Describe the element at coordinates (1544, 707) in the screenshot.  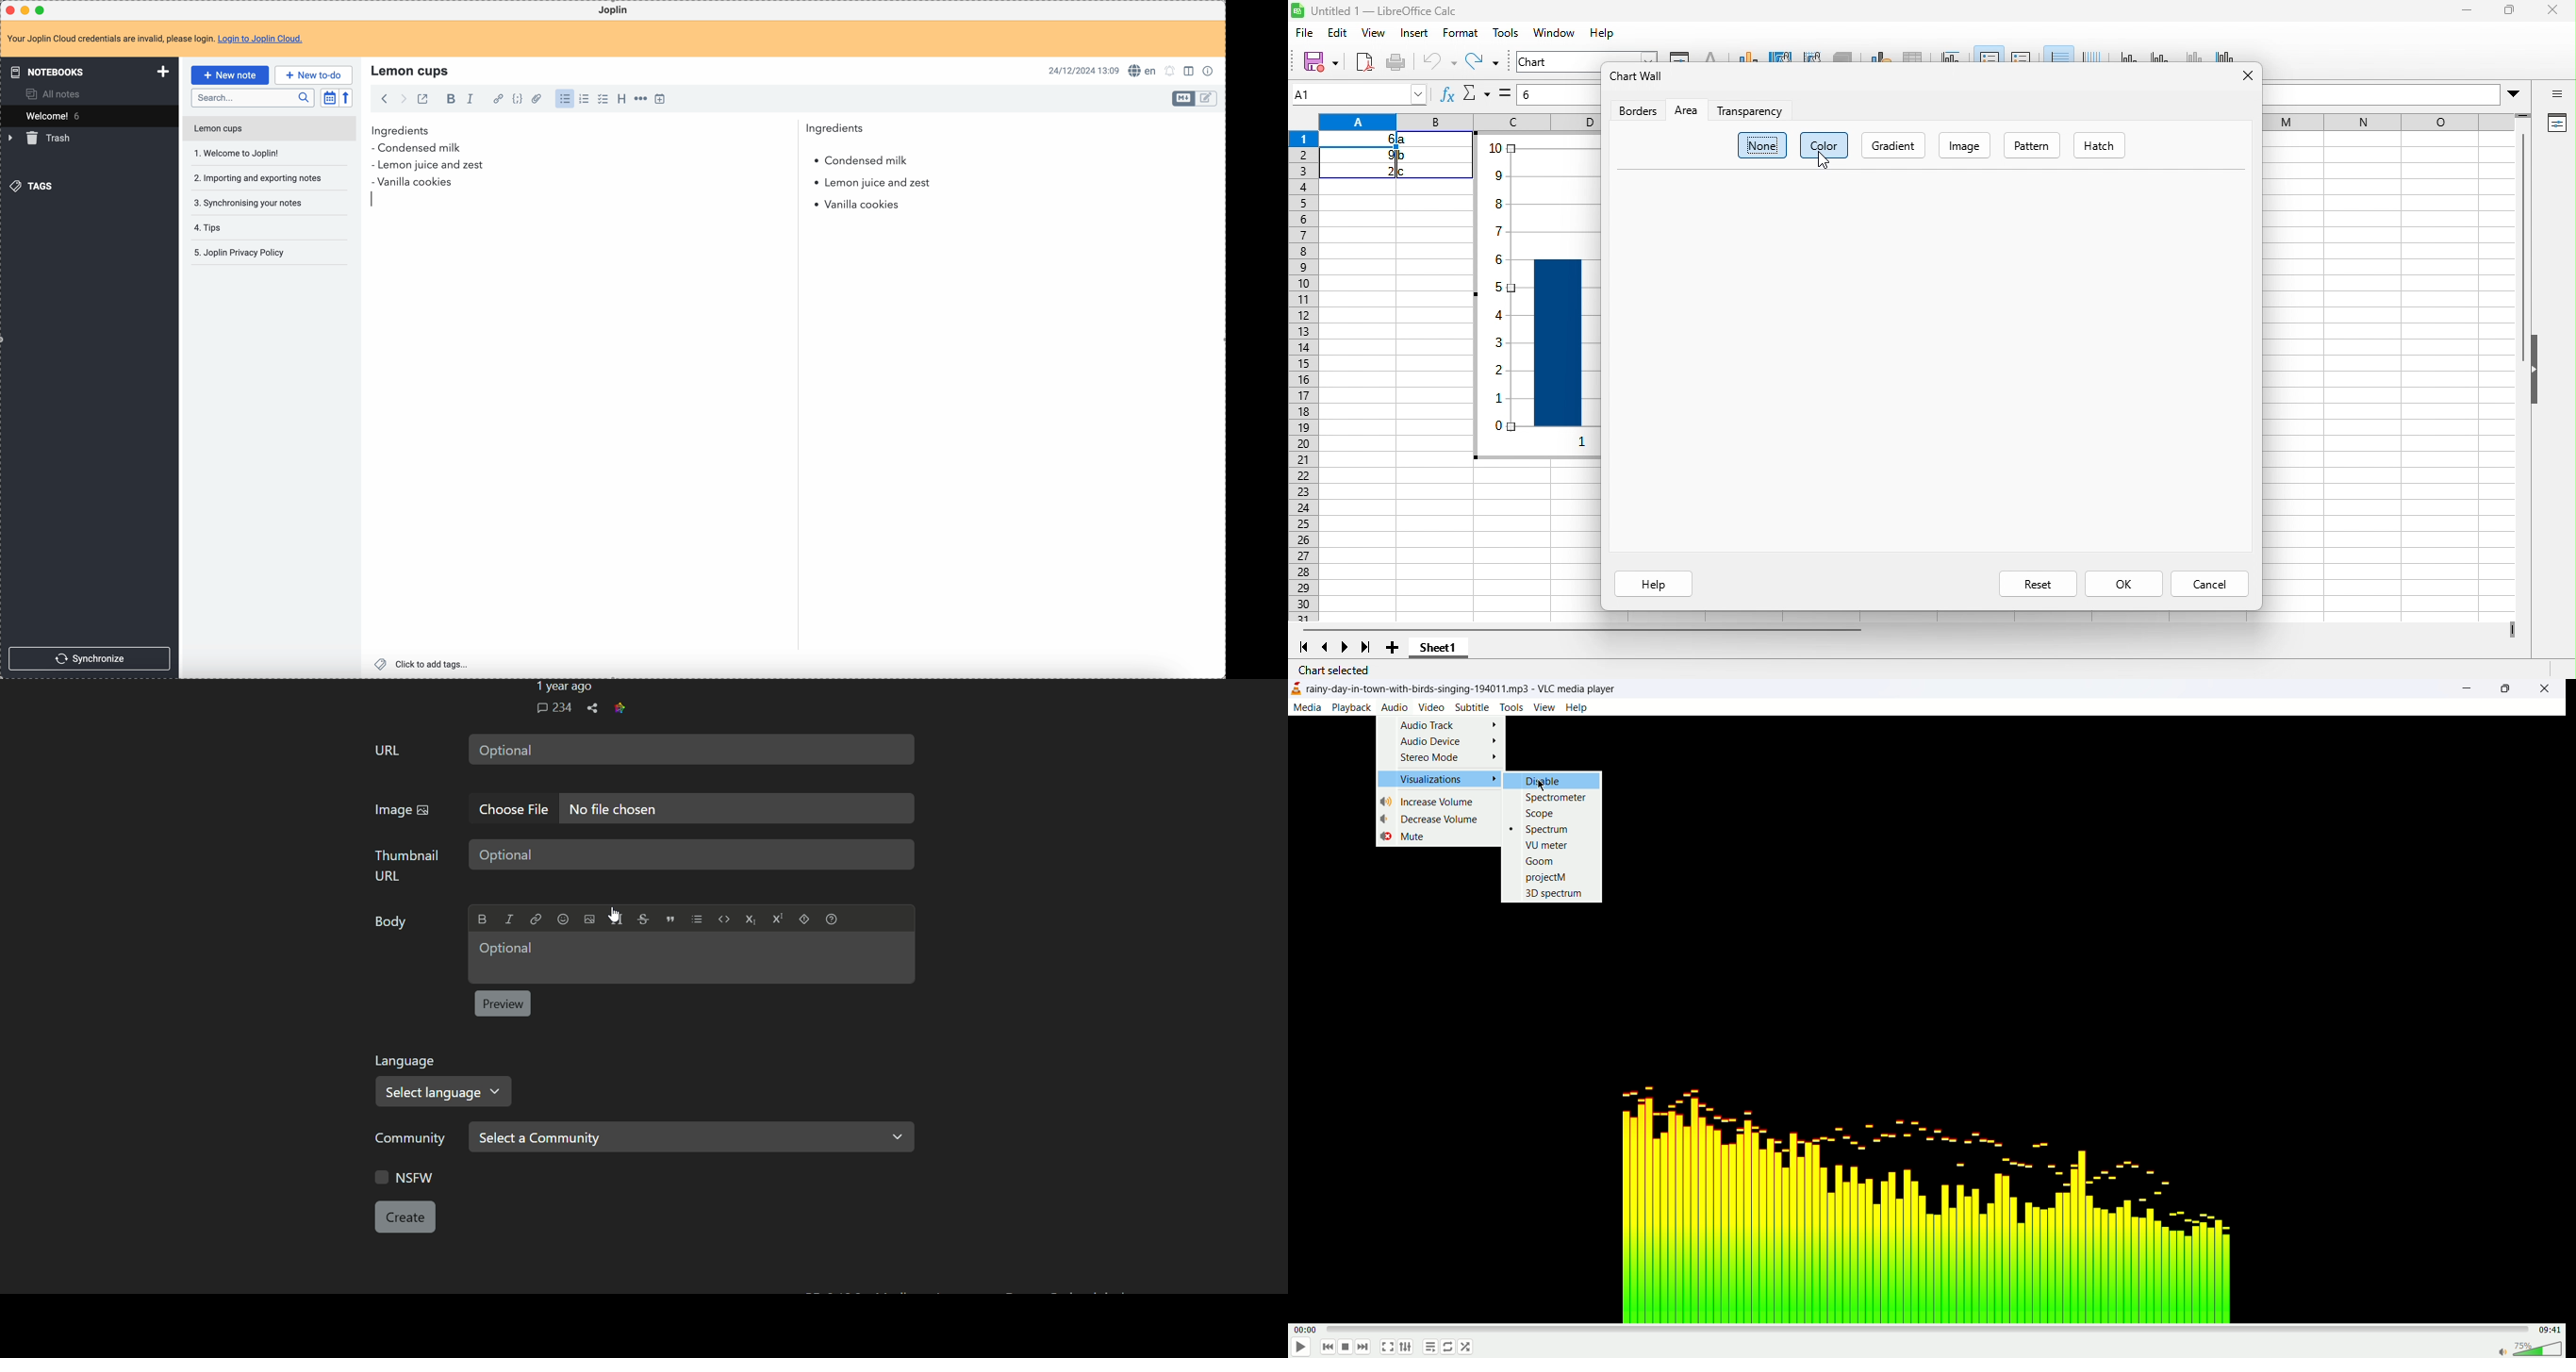
I see `views` at that location.